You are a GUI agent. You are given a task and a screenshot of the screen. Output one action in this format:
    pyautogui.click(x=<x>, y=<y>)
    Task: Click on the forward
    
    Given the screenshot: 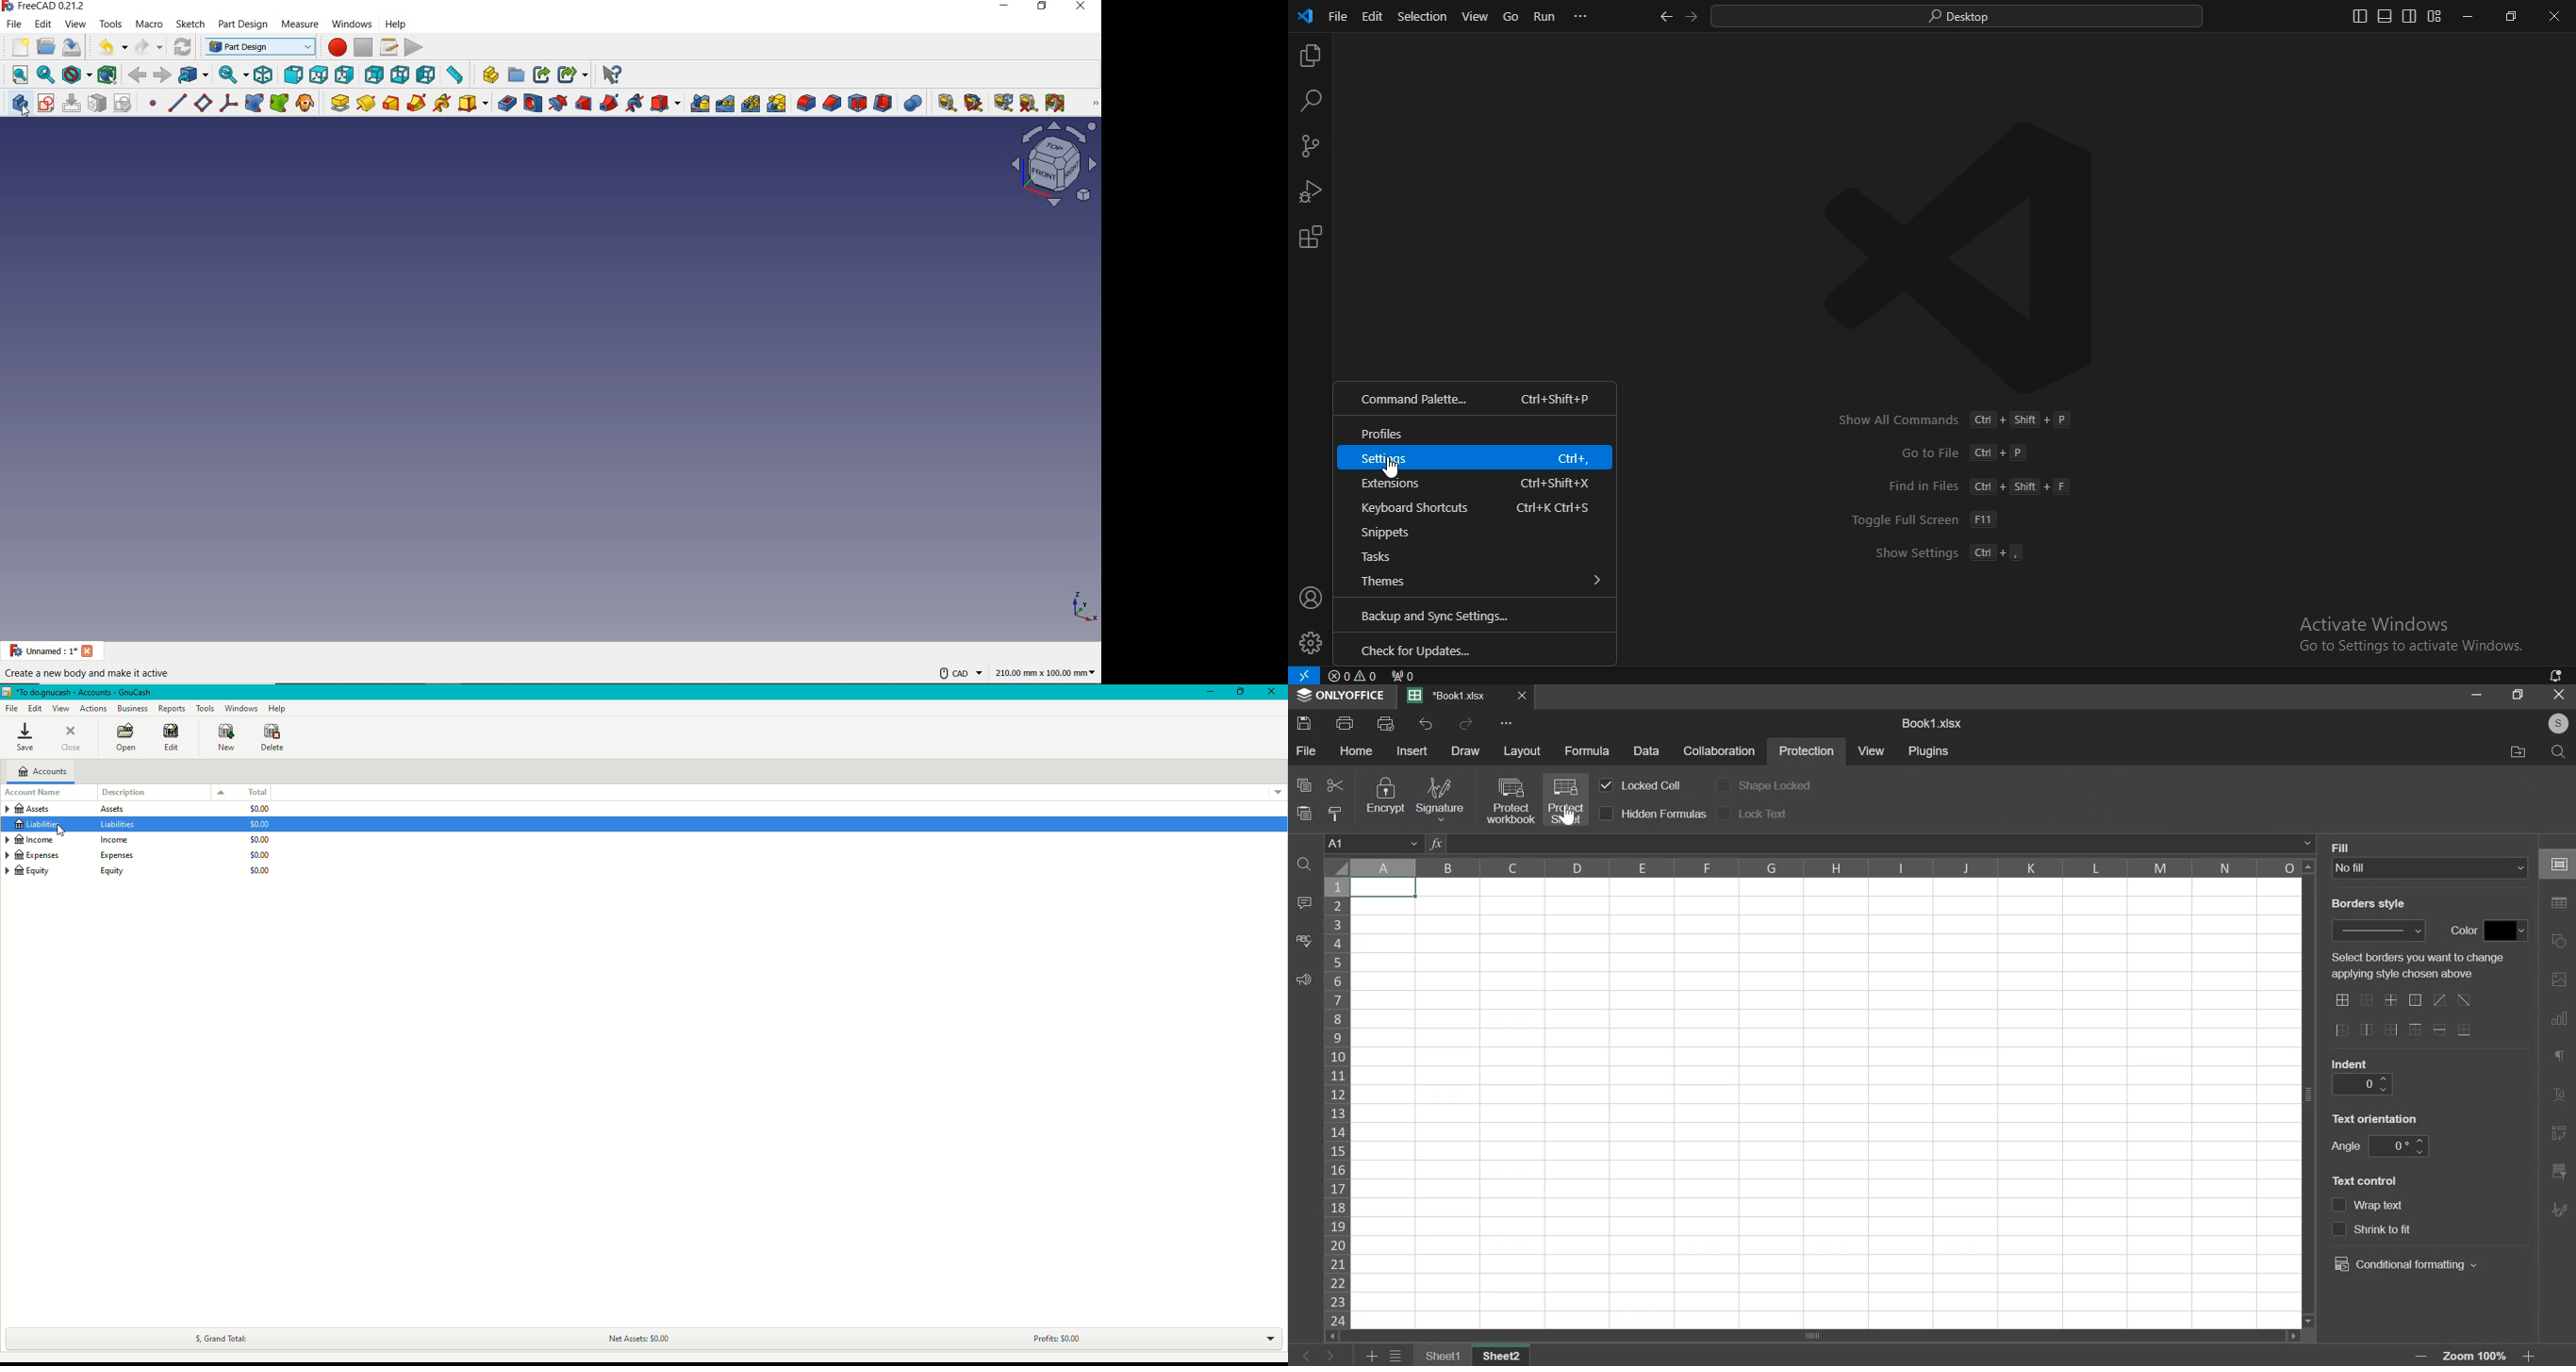 What is the action you would take?
    pyautogui.click(x=161, y=76)
    